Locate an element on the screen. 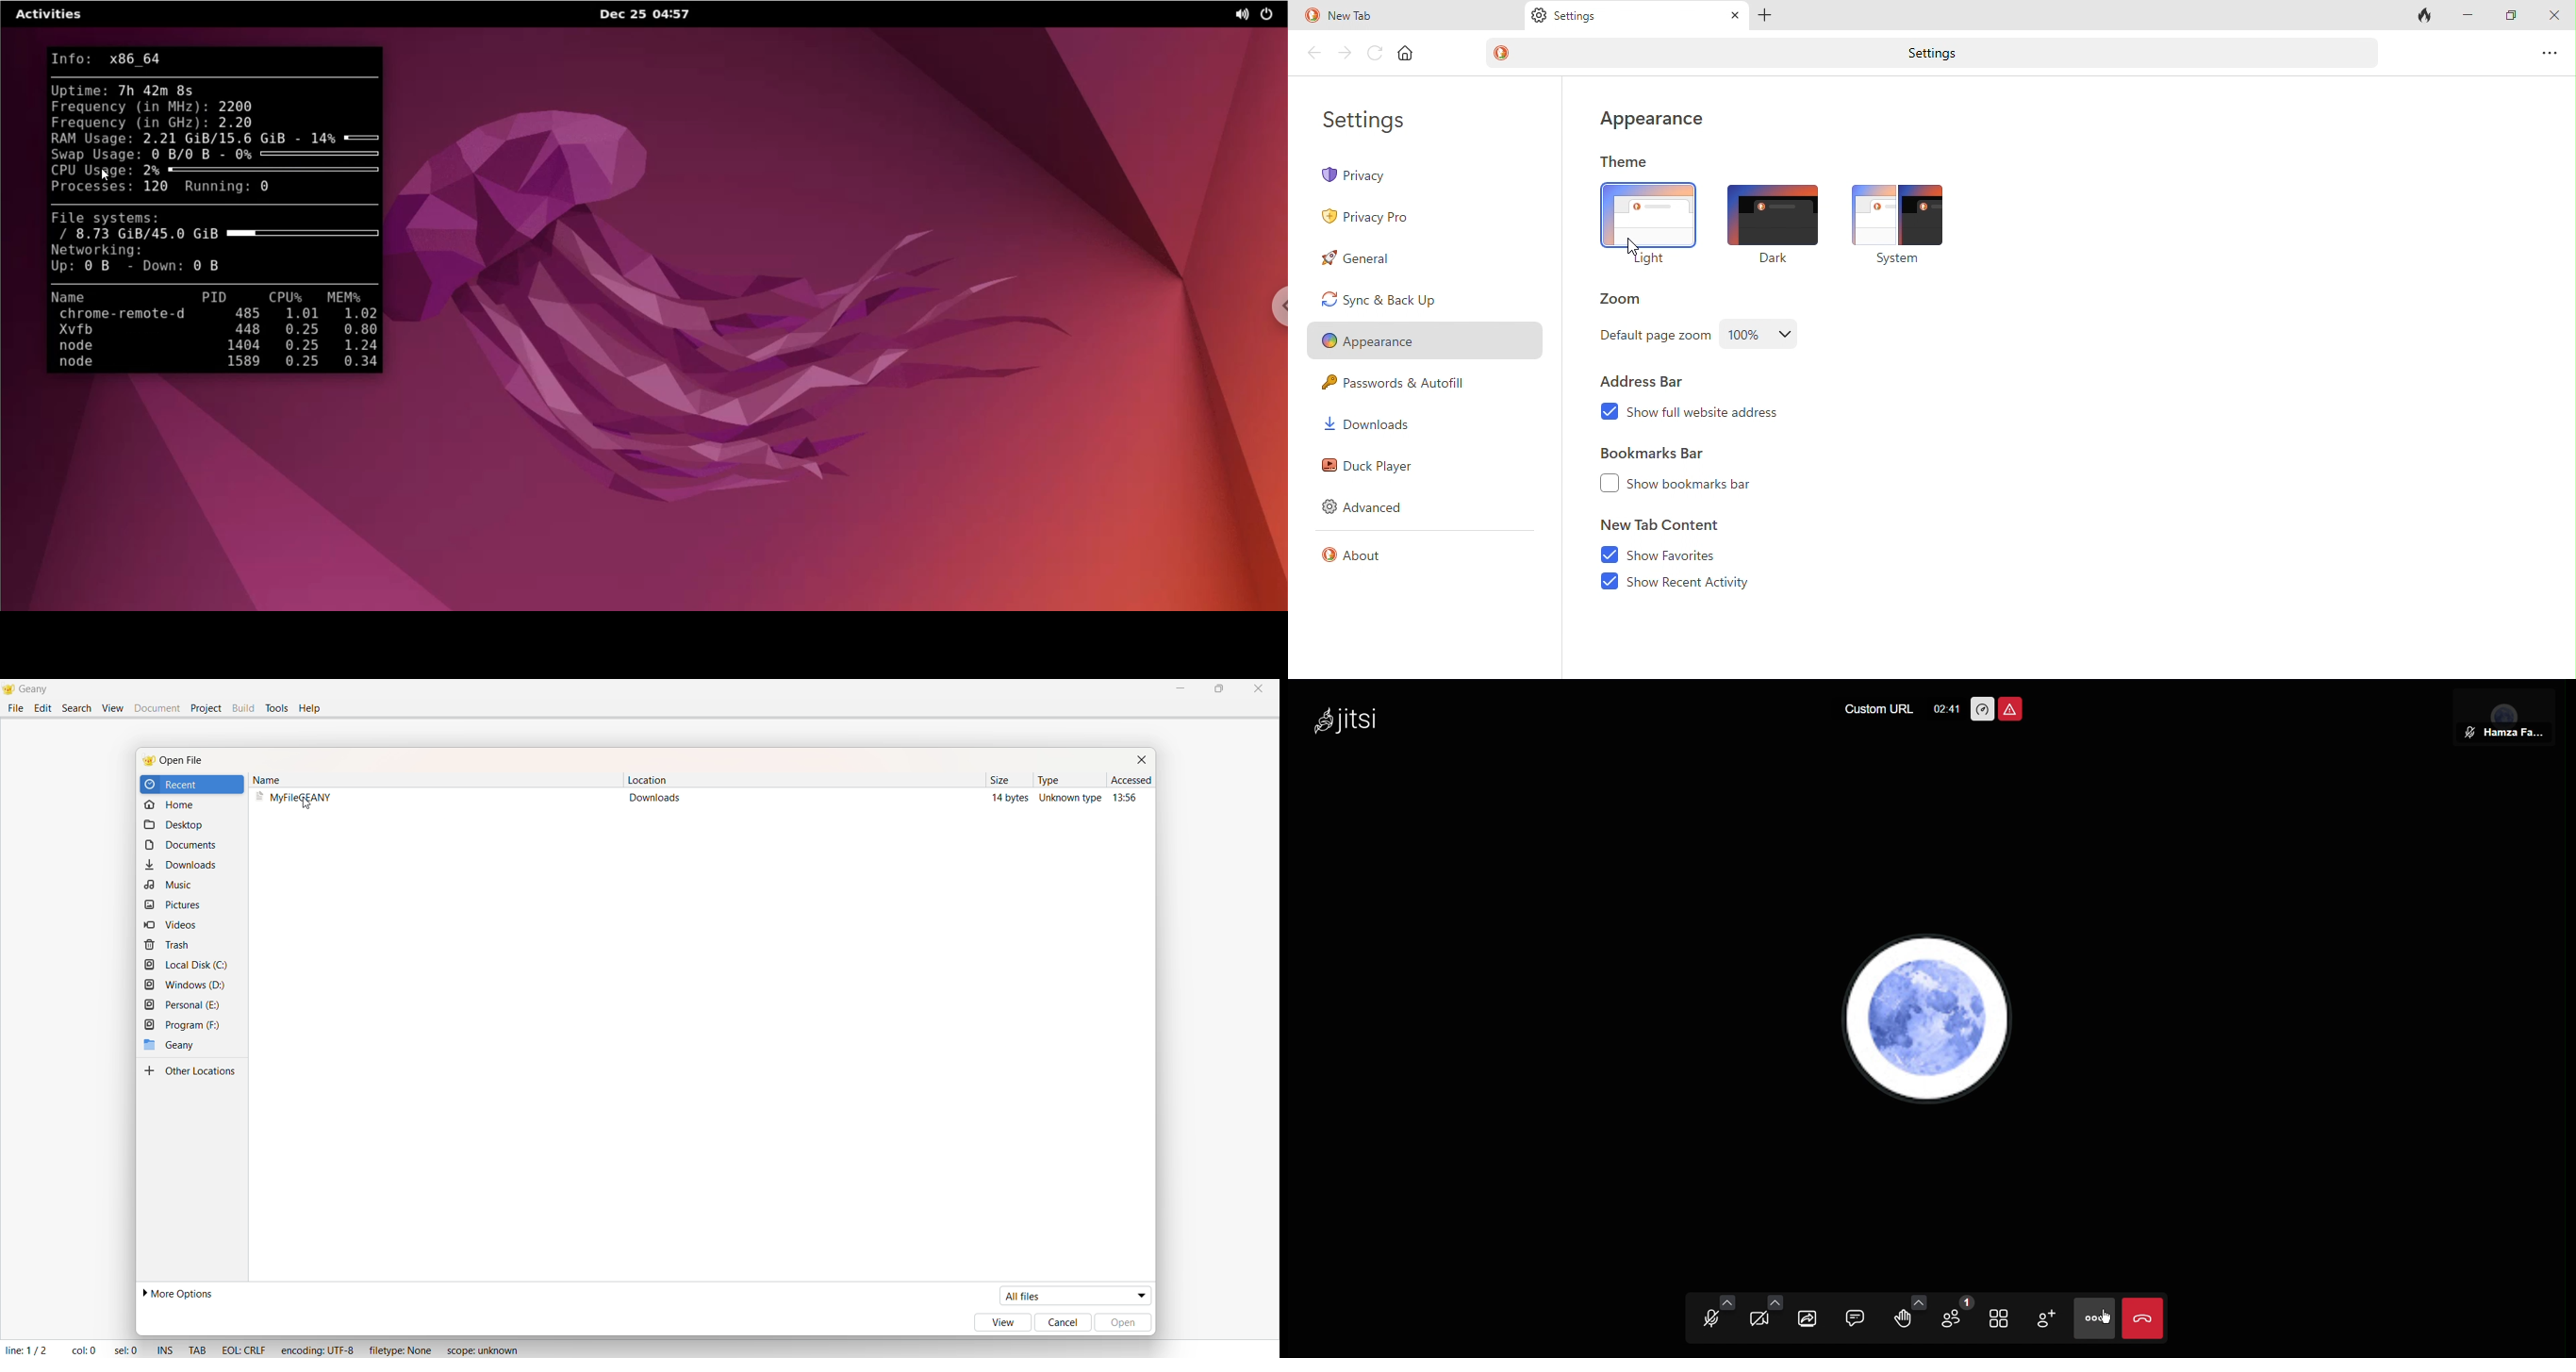  Edit is located at coordinates (43, 708).